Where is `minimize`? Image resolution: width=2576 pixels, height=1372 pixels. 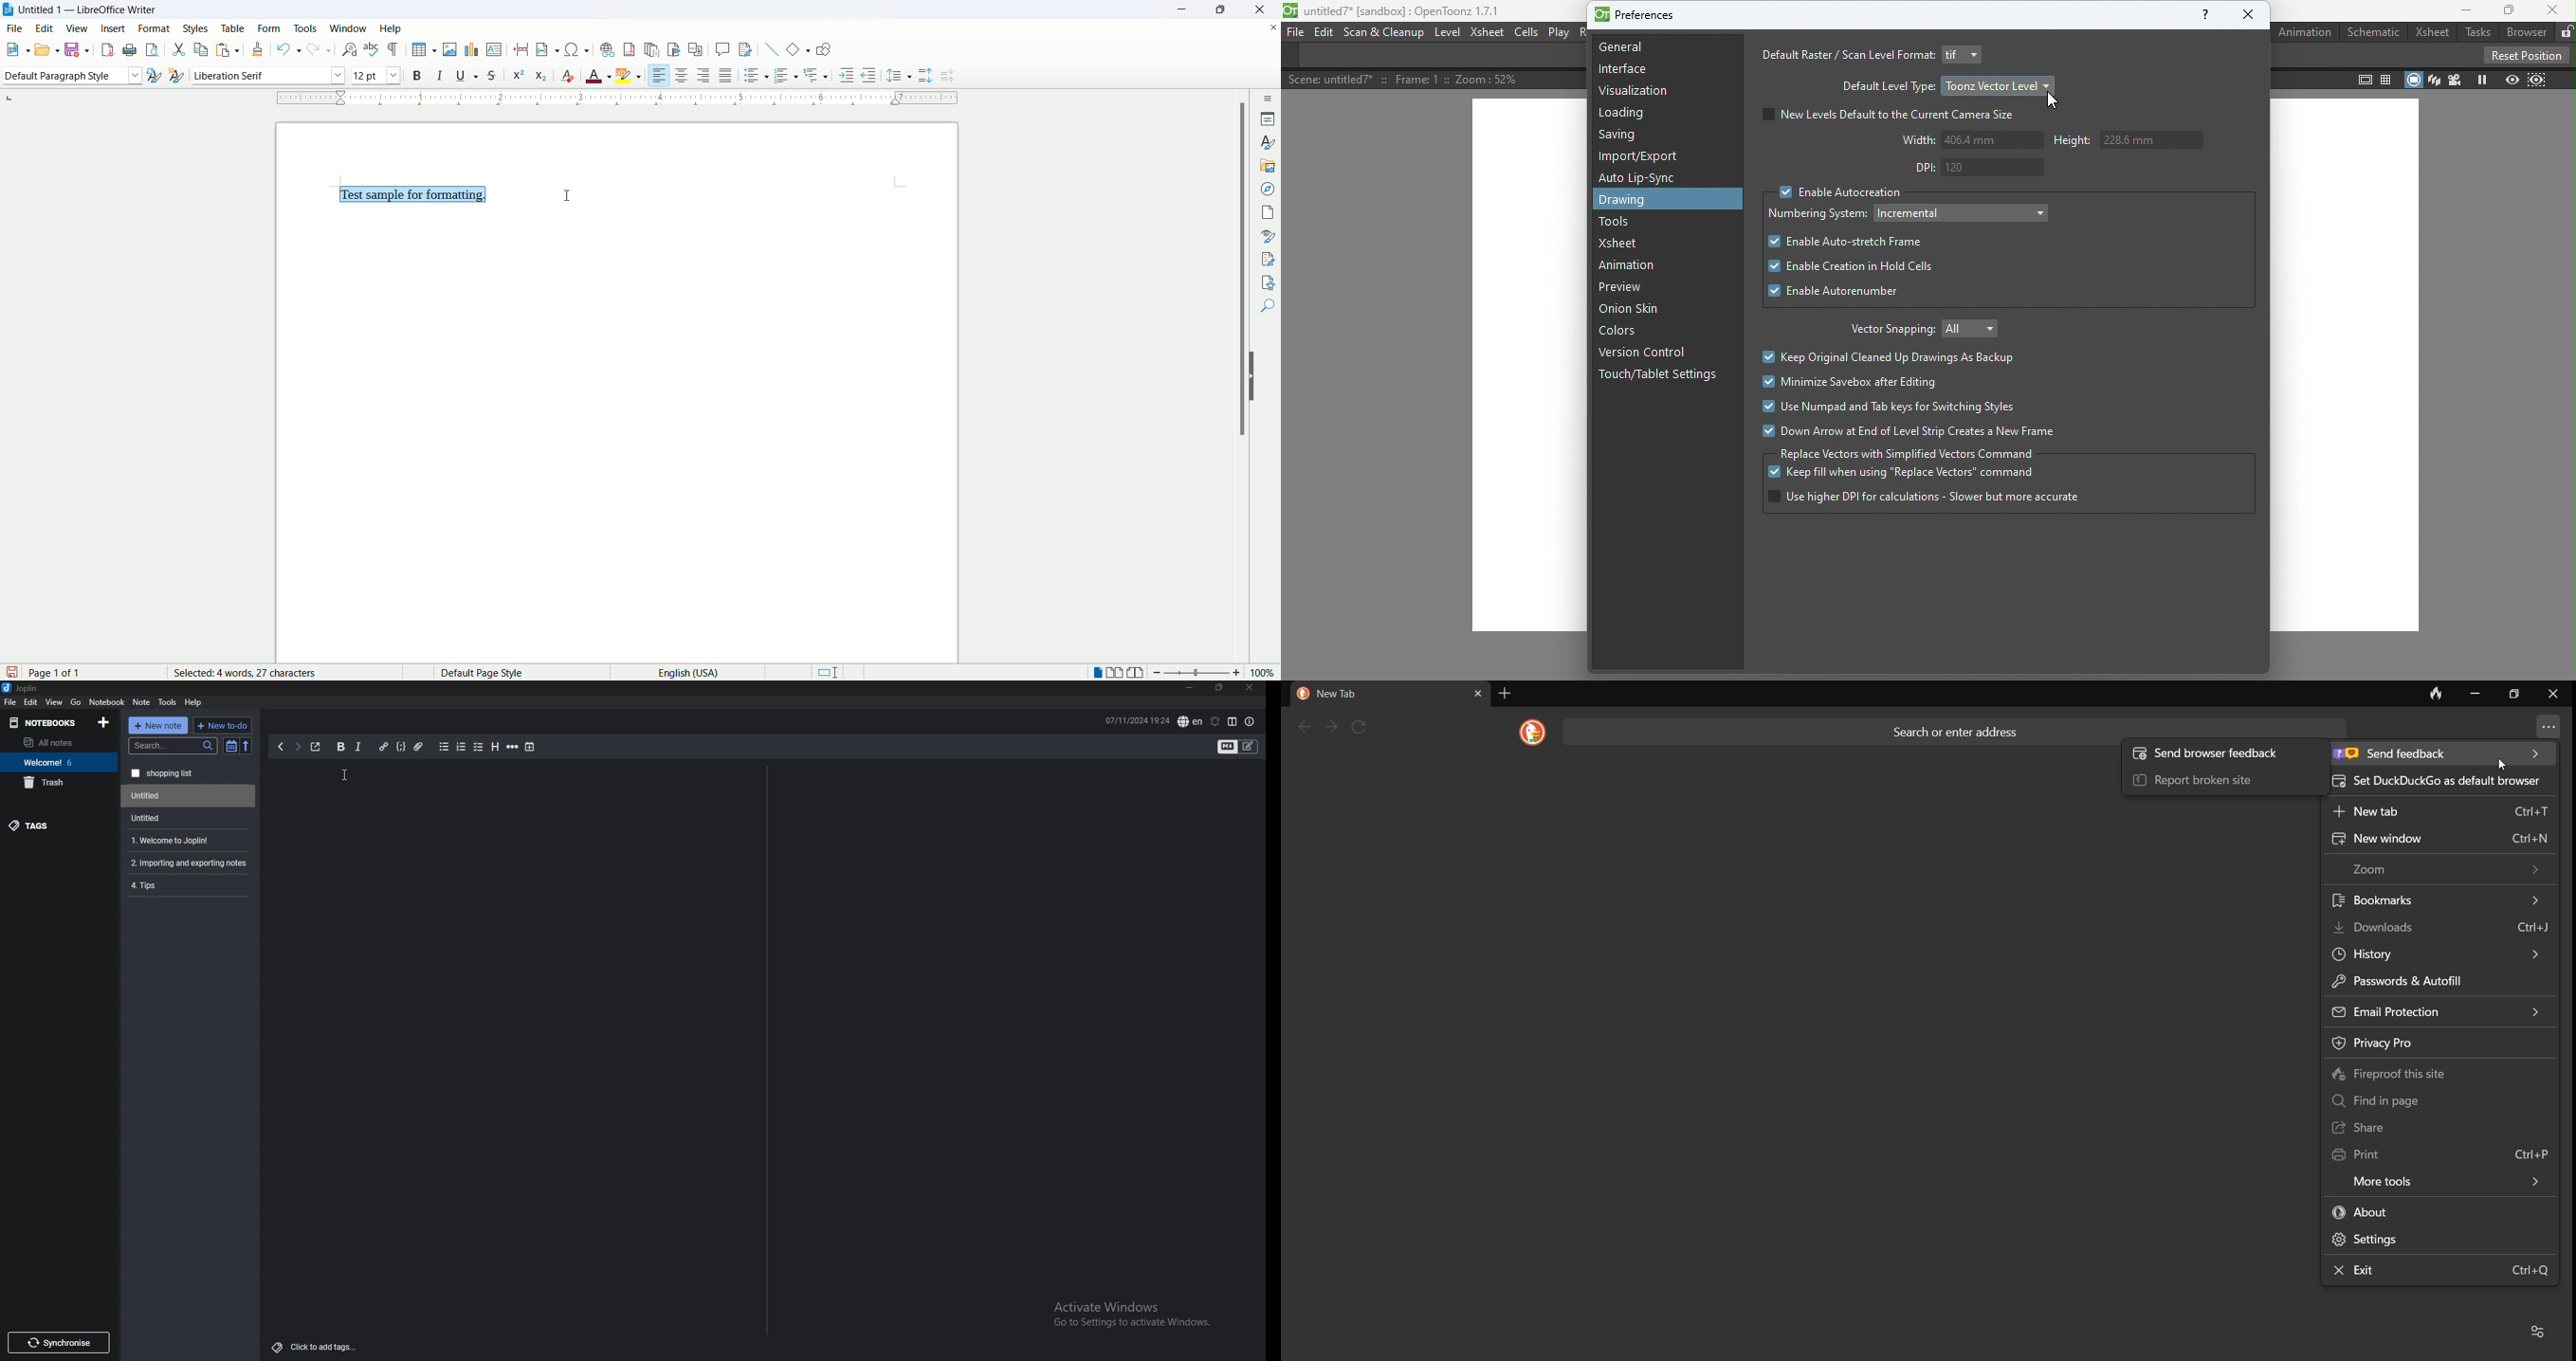 minimize is located at coordinates (2474, 694).